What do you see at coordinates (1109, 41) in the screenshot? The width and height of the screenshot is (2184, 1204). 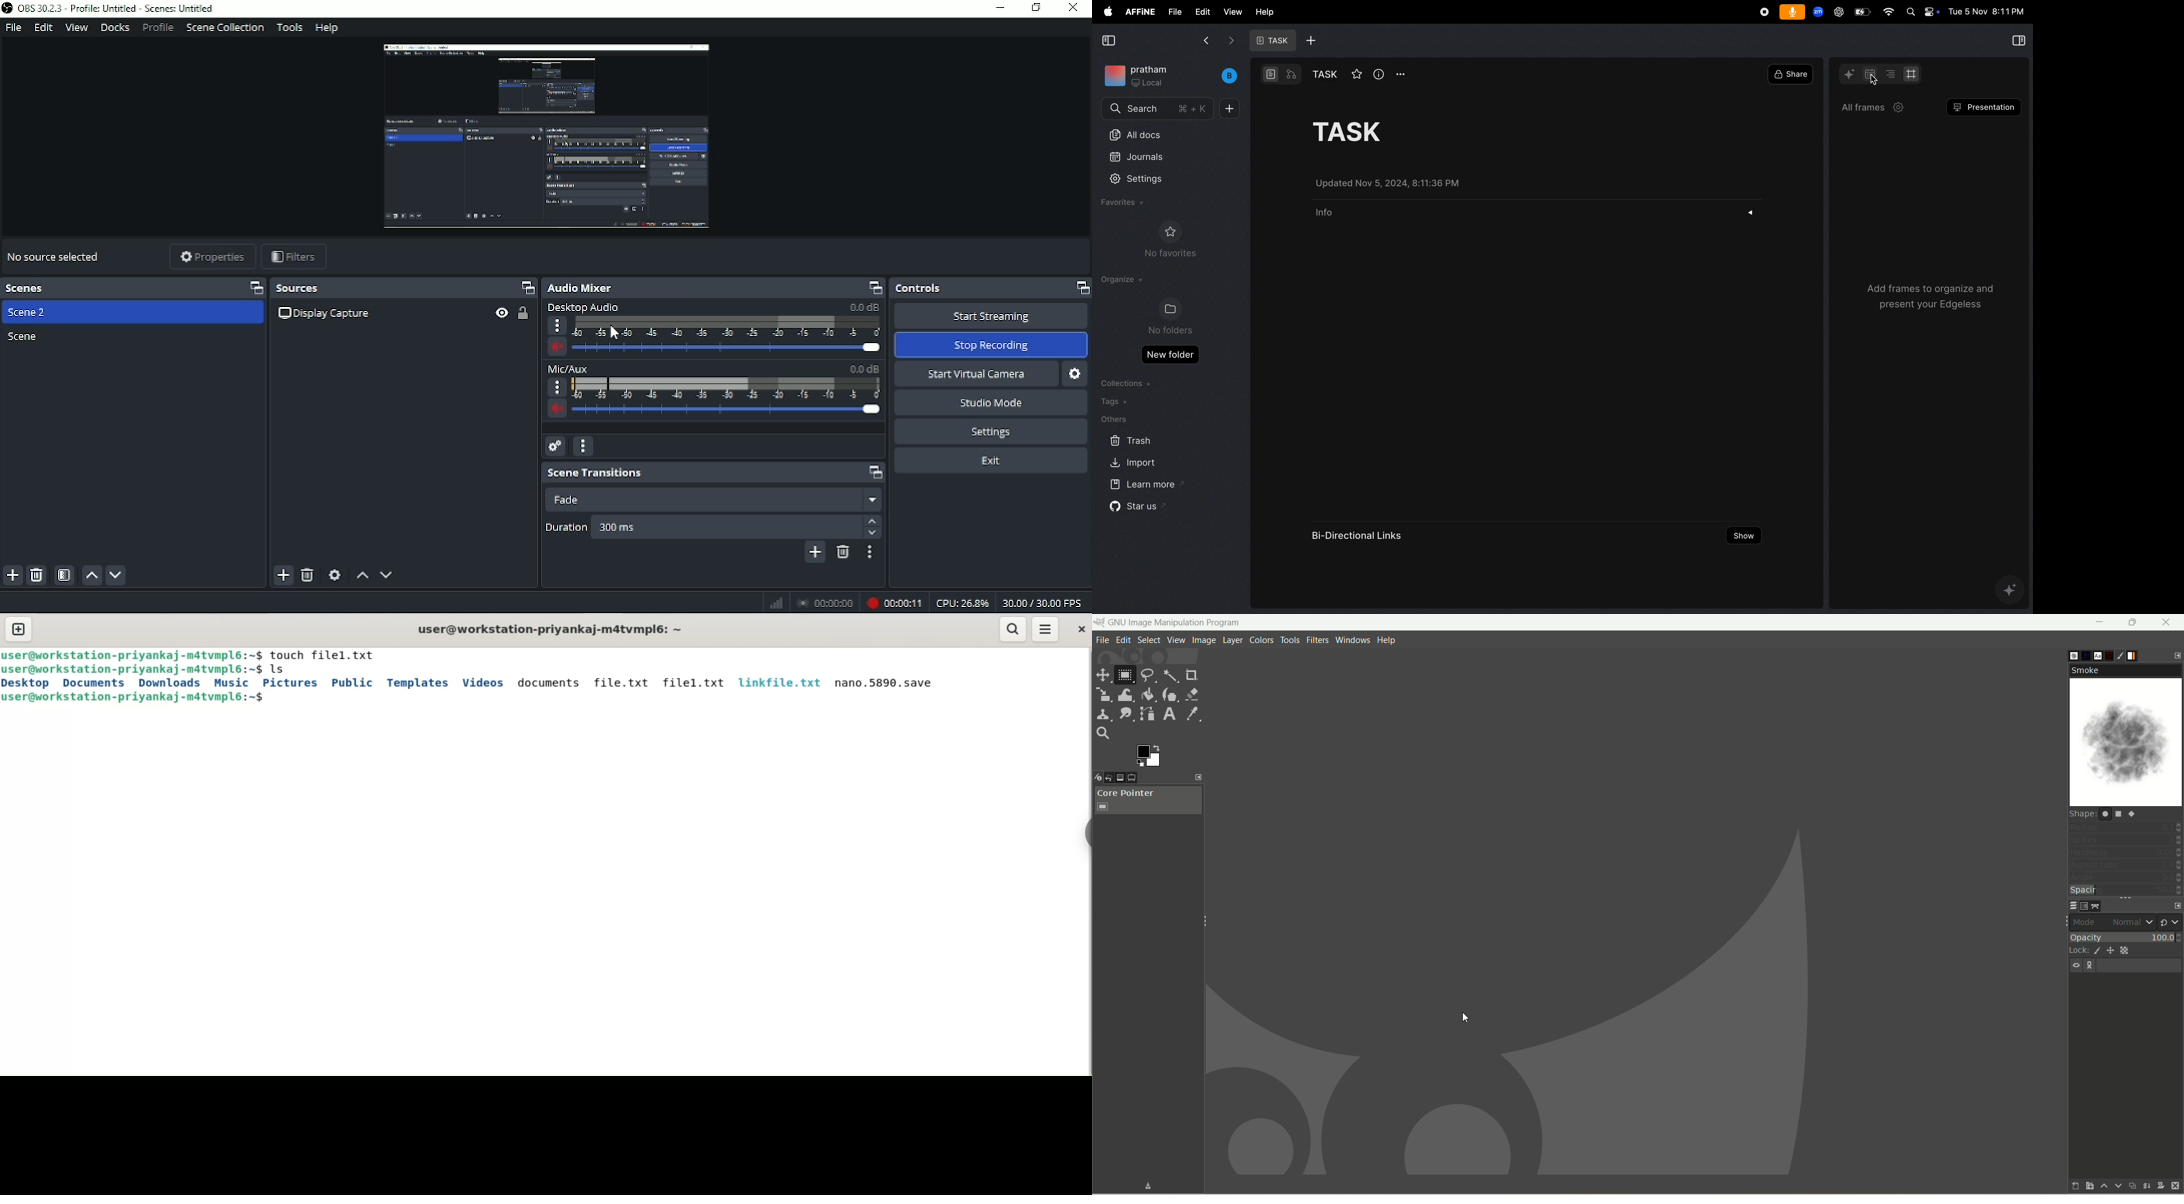 I see `collapse side bar` at bounding box center [1109, 41].